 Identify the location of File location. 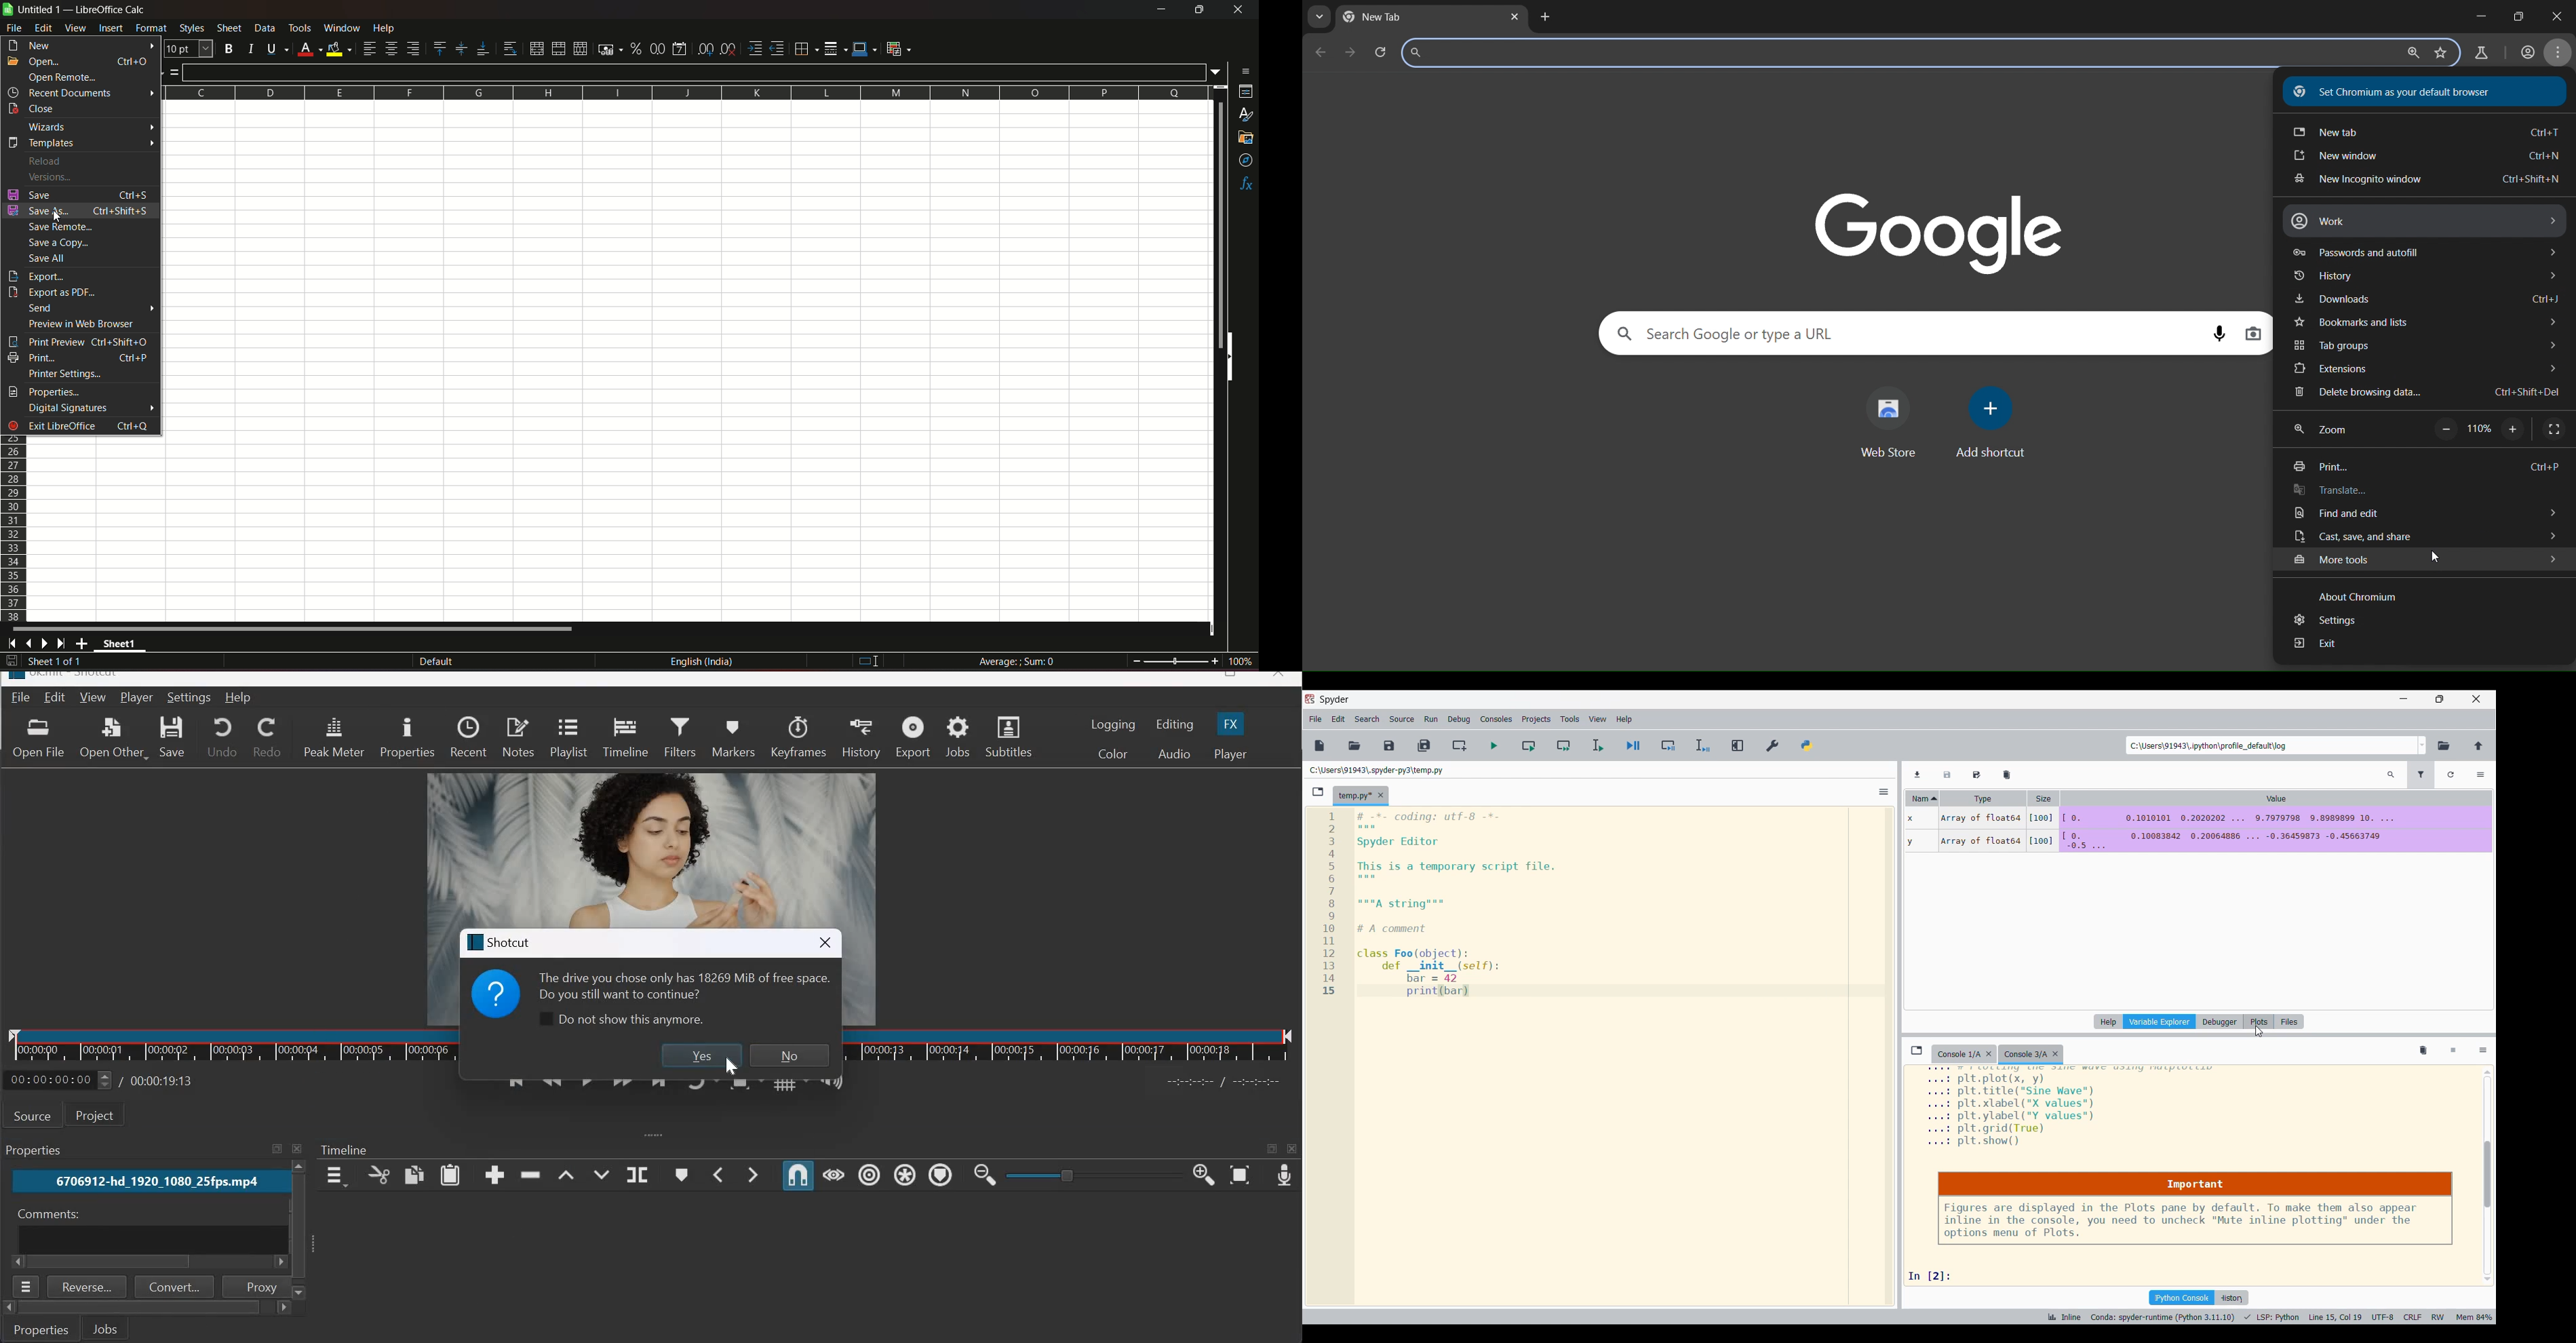
(1376, 770).